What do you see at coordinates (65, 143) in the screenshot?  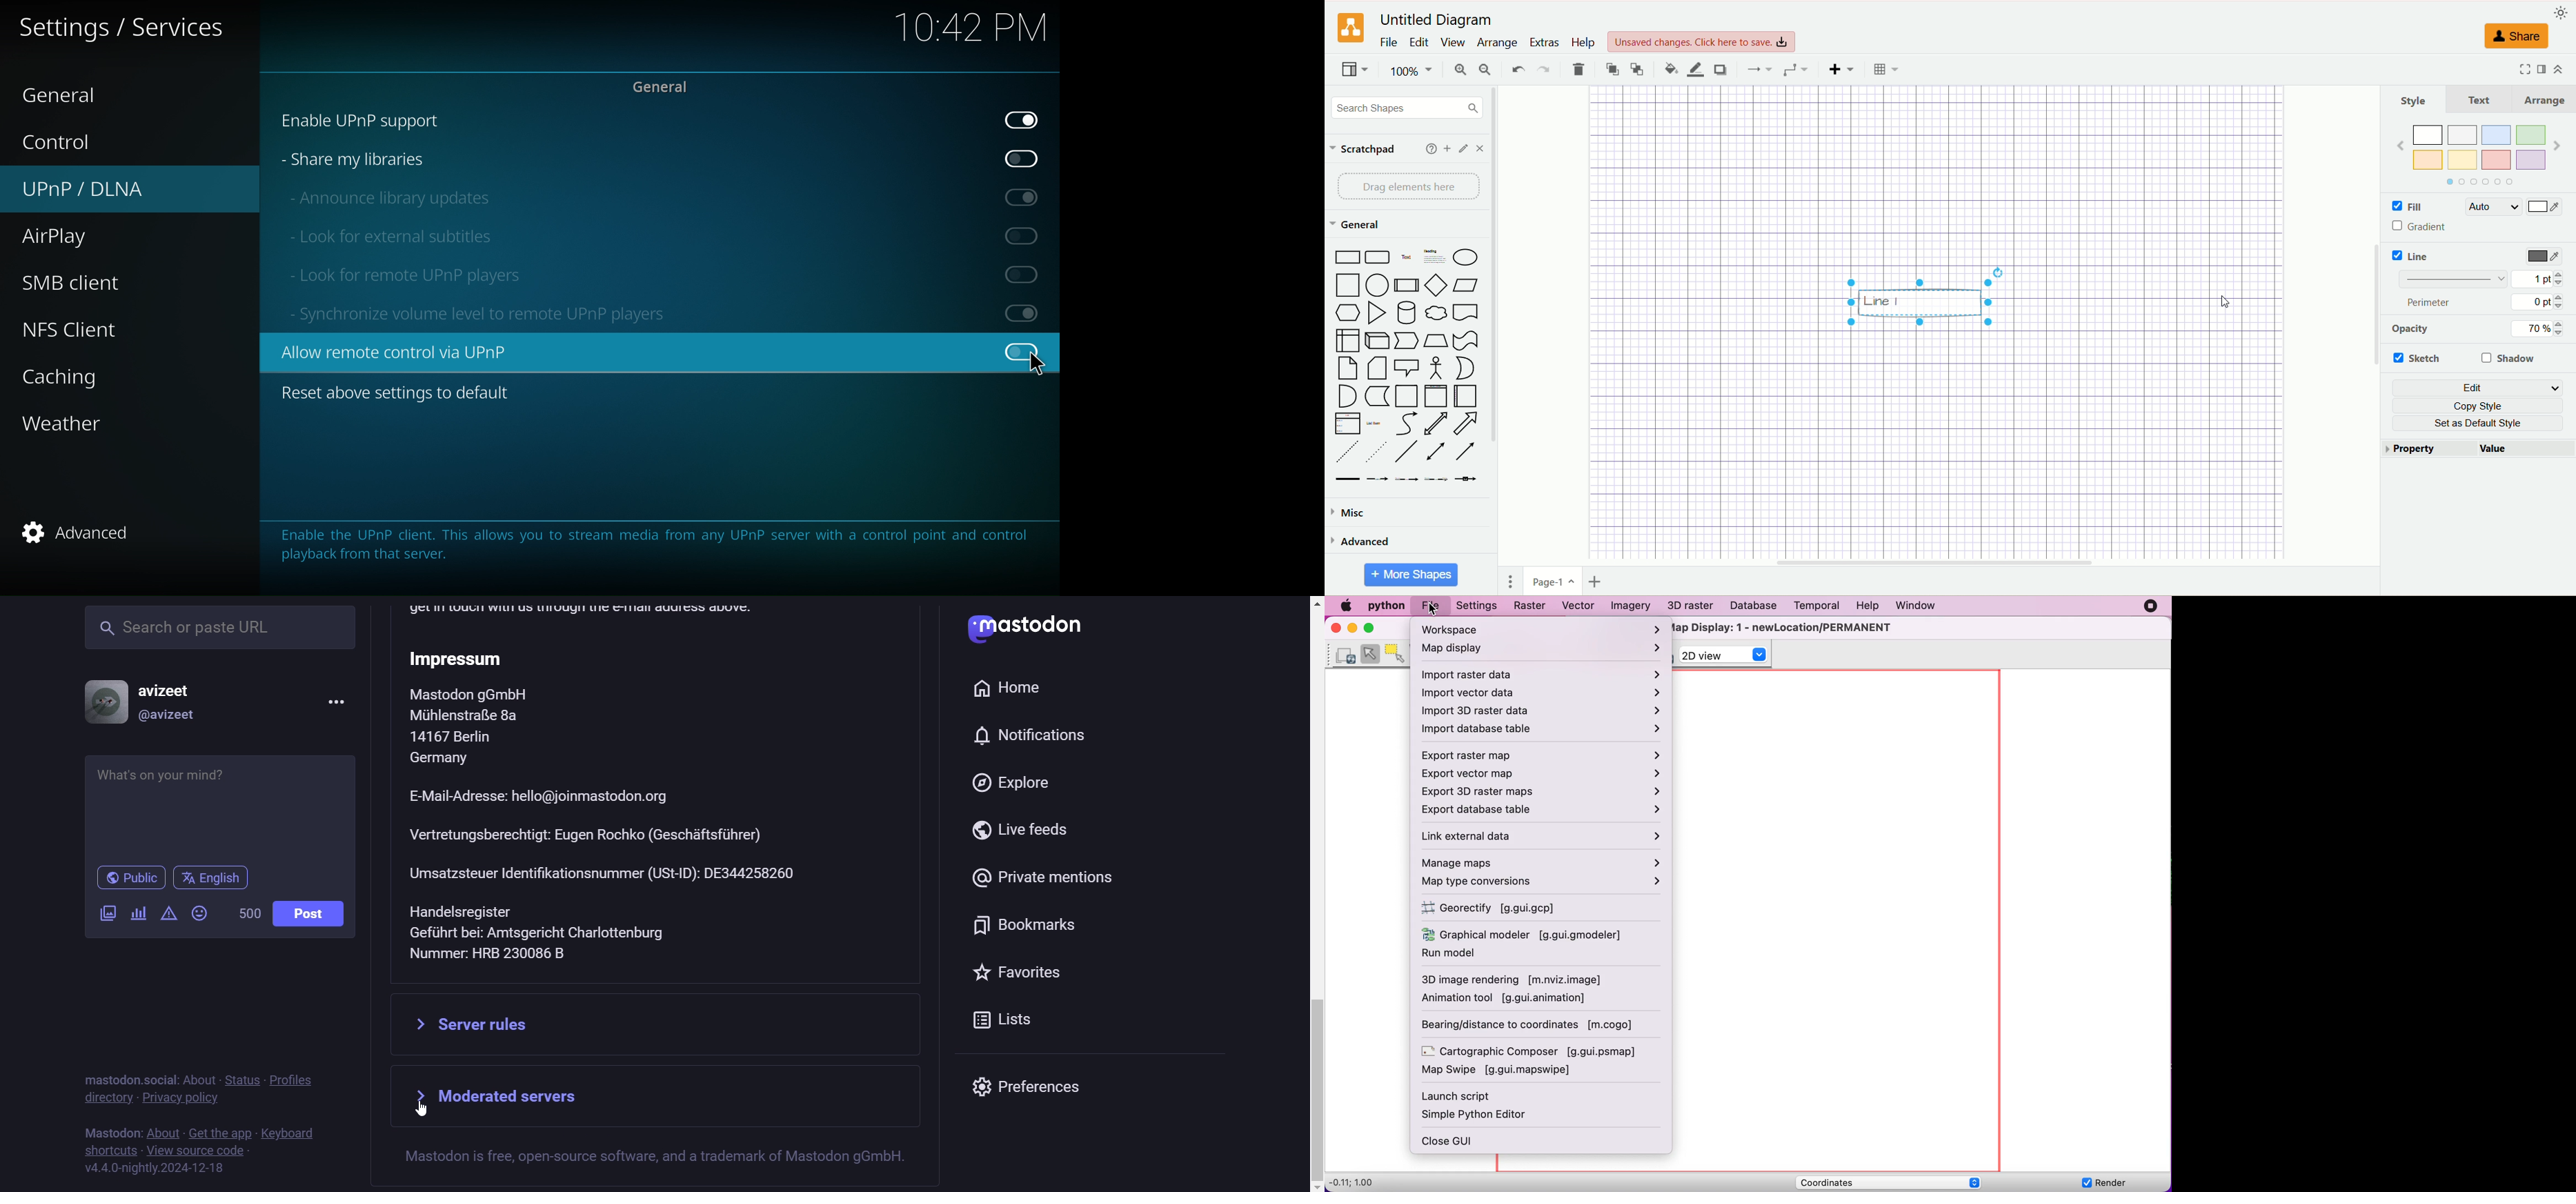 I see `control` at bounding box center [65, 143].